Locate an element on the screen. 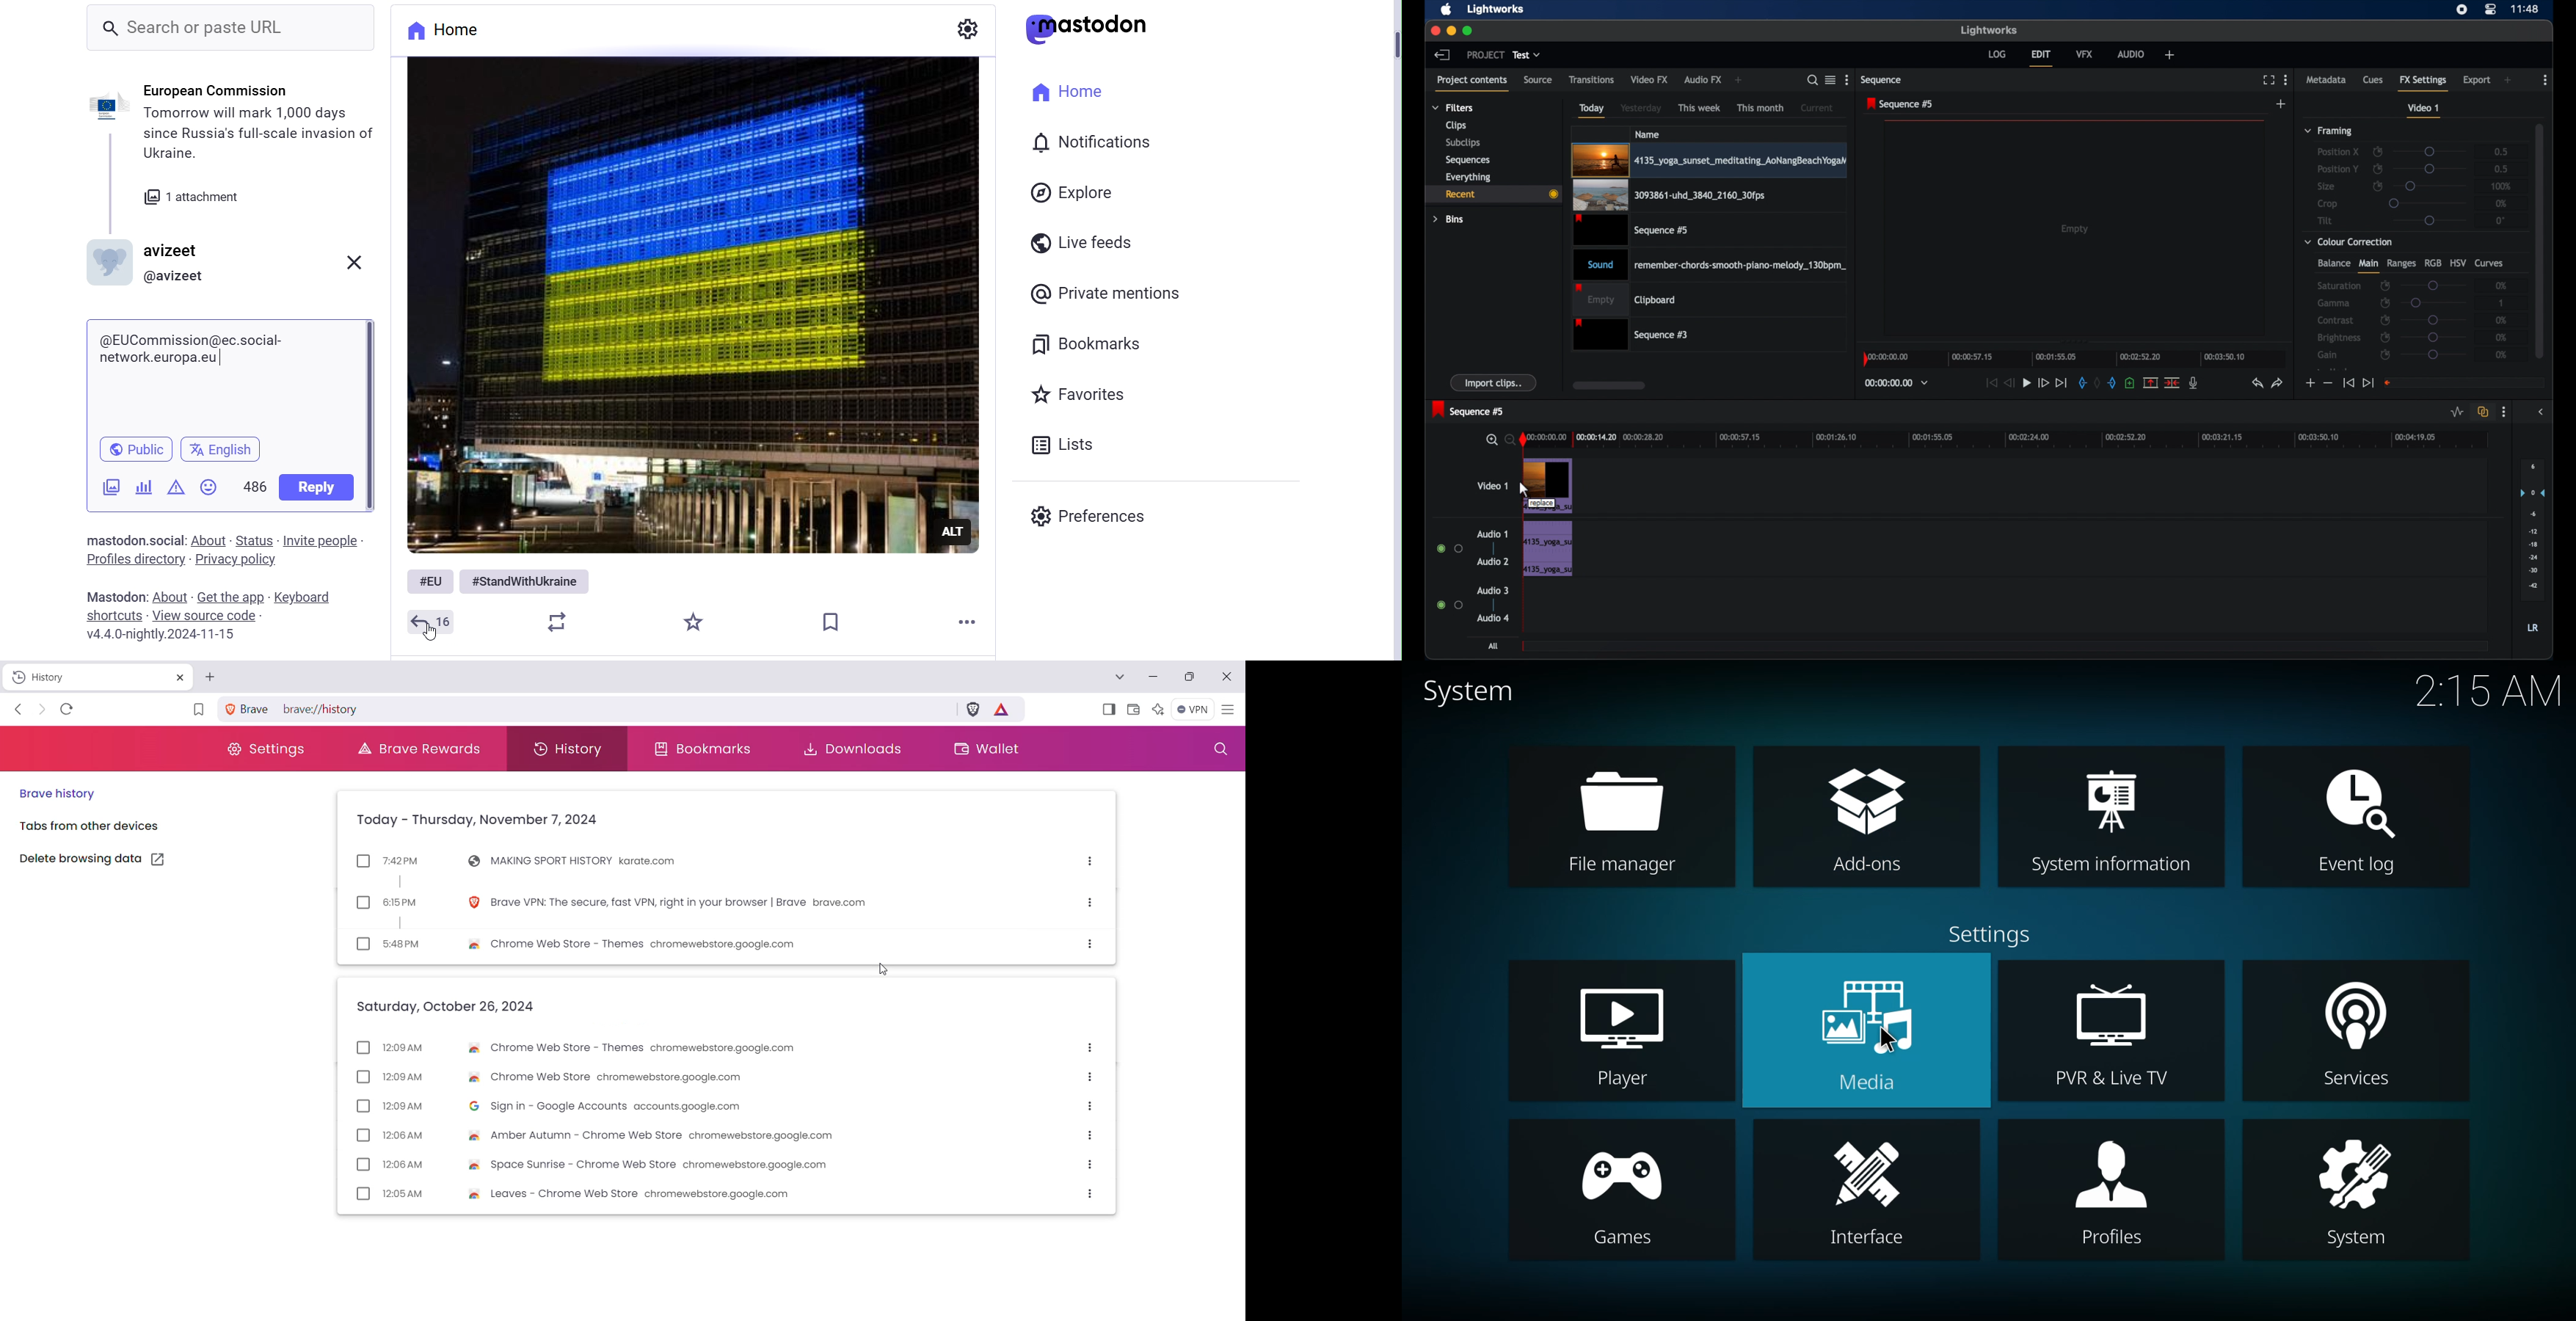 The image size is (2576, 1344). Profile Directory is located at coordinates (139, 561).